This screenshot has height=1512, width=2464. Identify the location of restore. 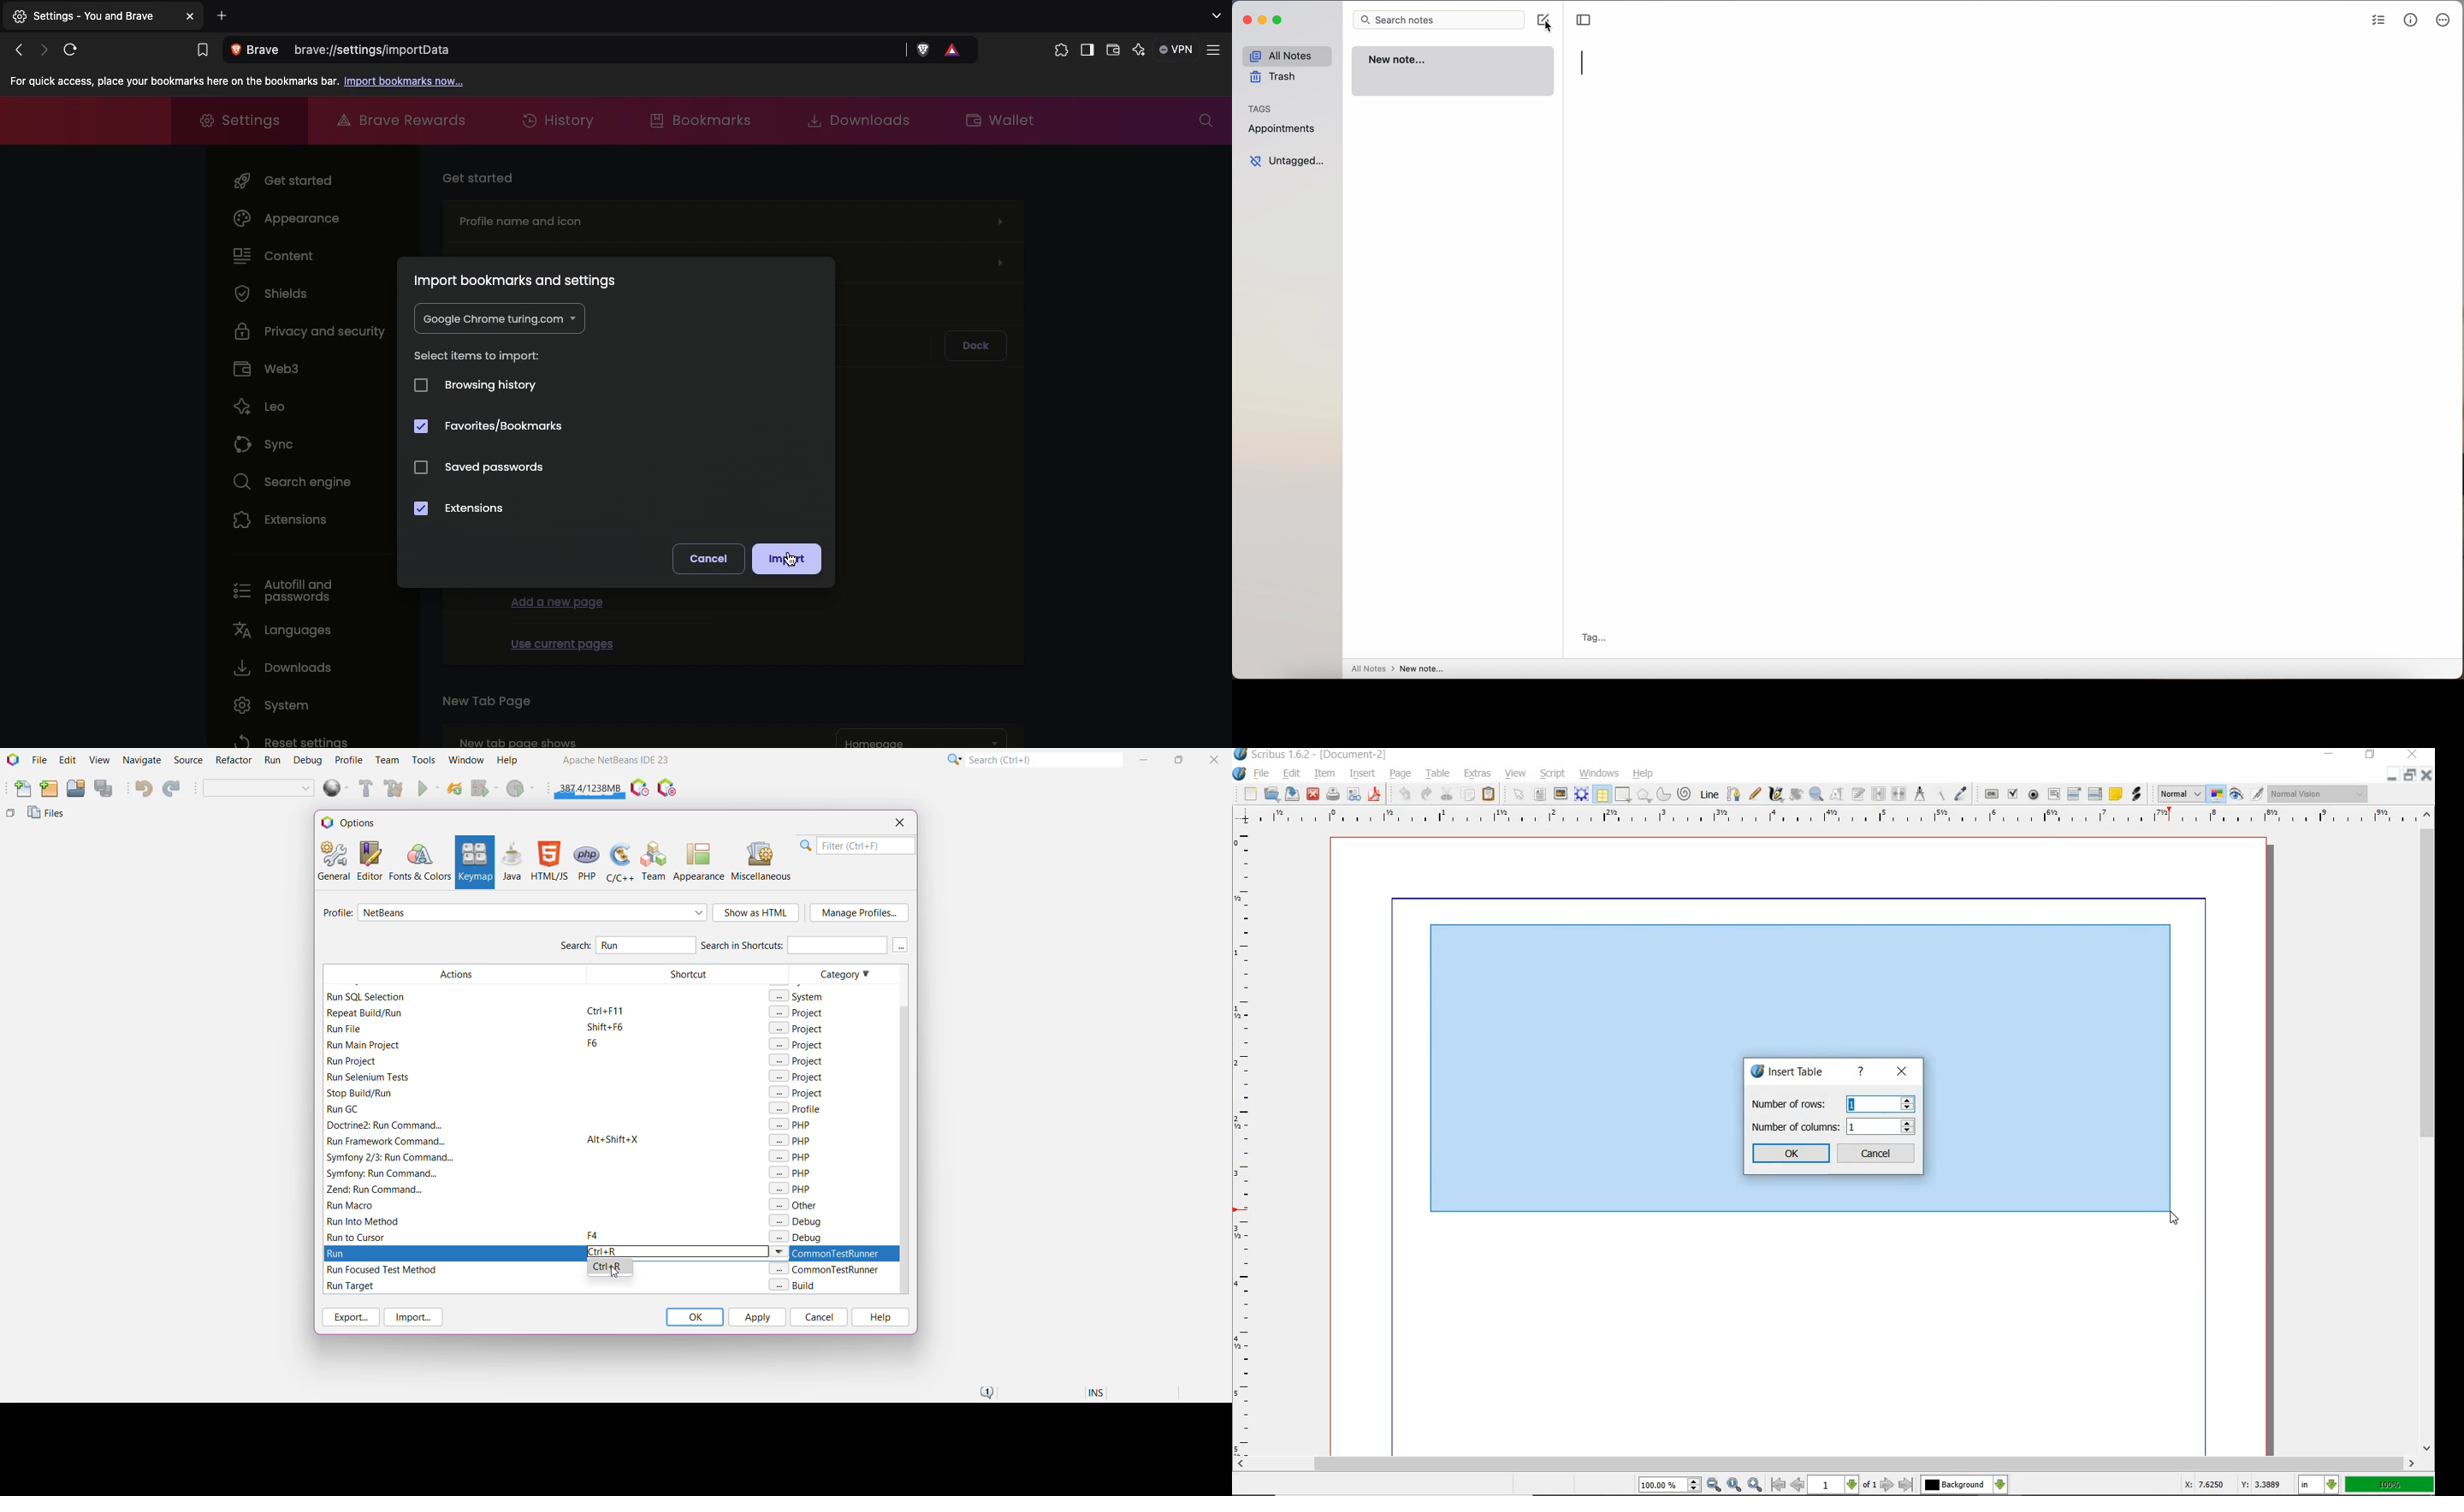
(2410, 775).